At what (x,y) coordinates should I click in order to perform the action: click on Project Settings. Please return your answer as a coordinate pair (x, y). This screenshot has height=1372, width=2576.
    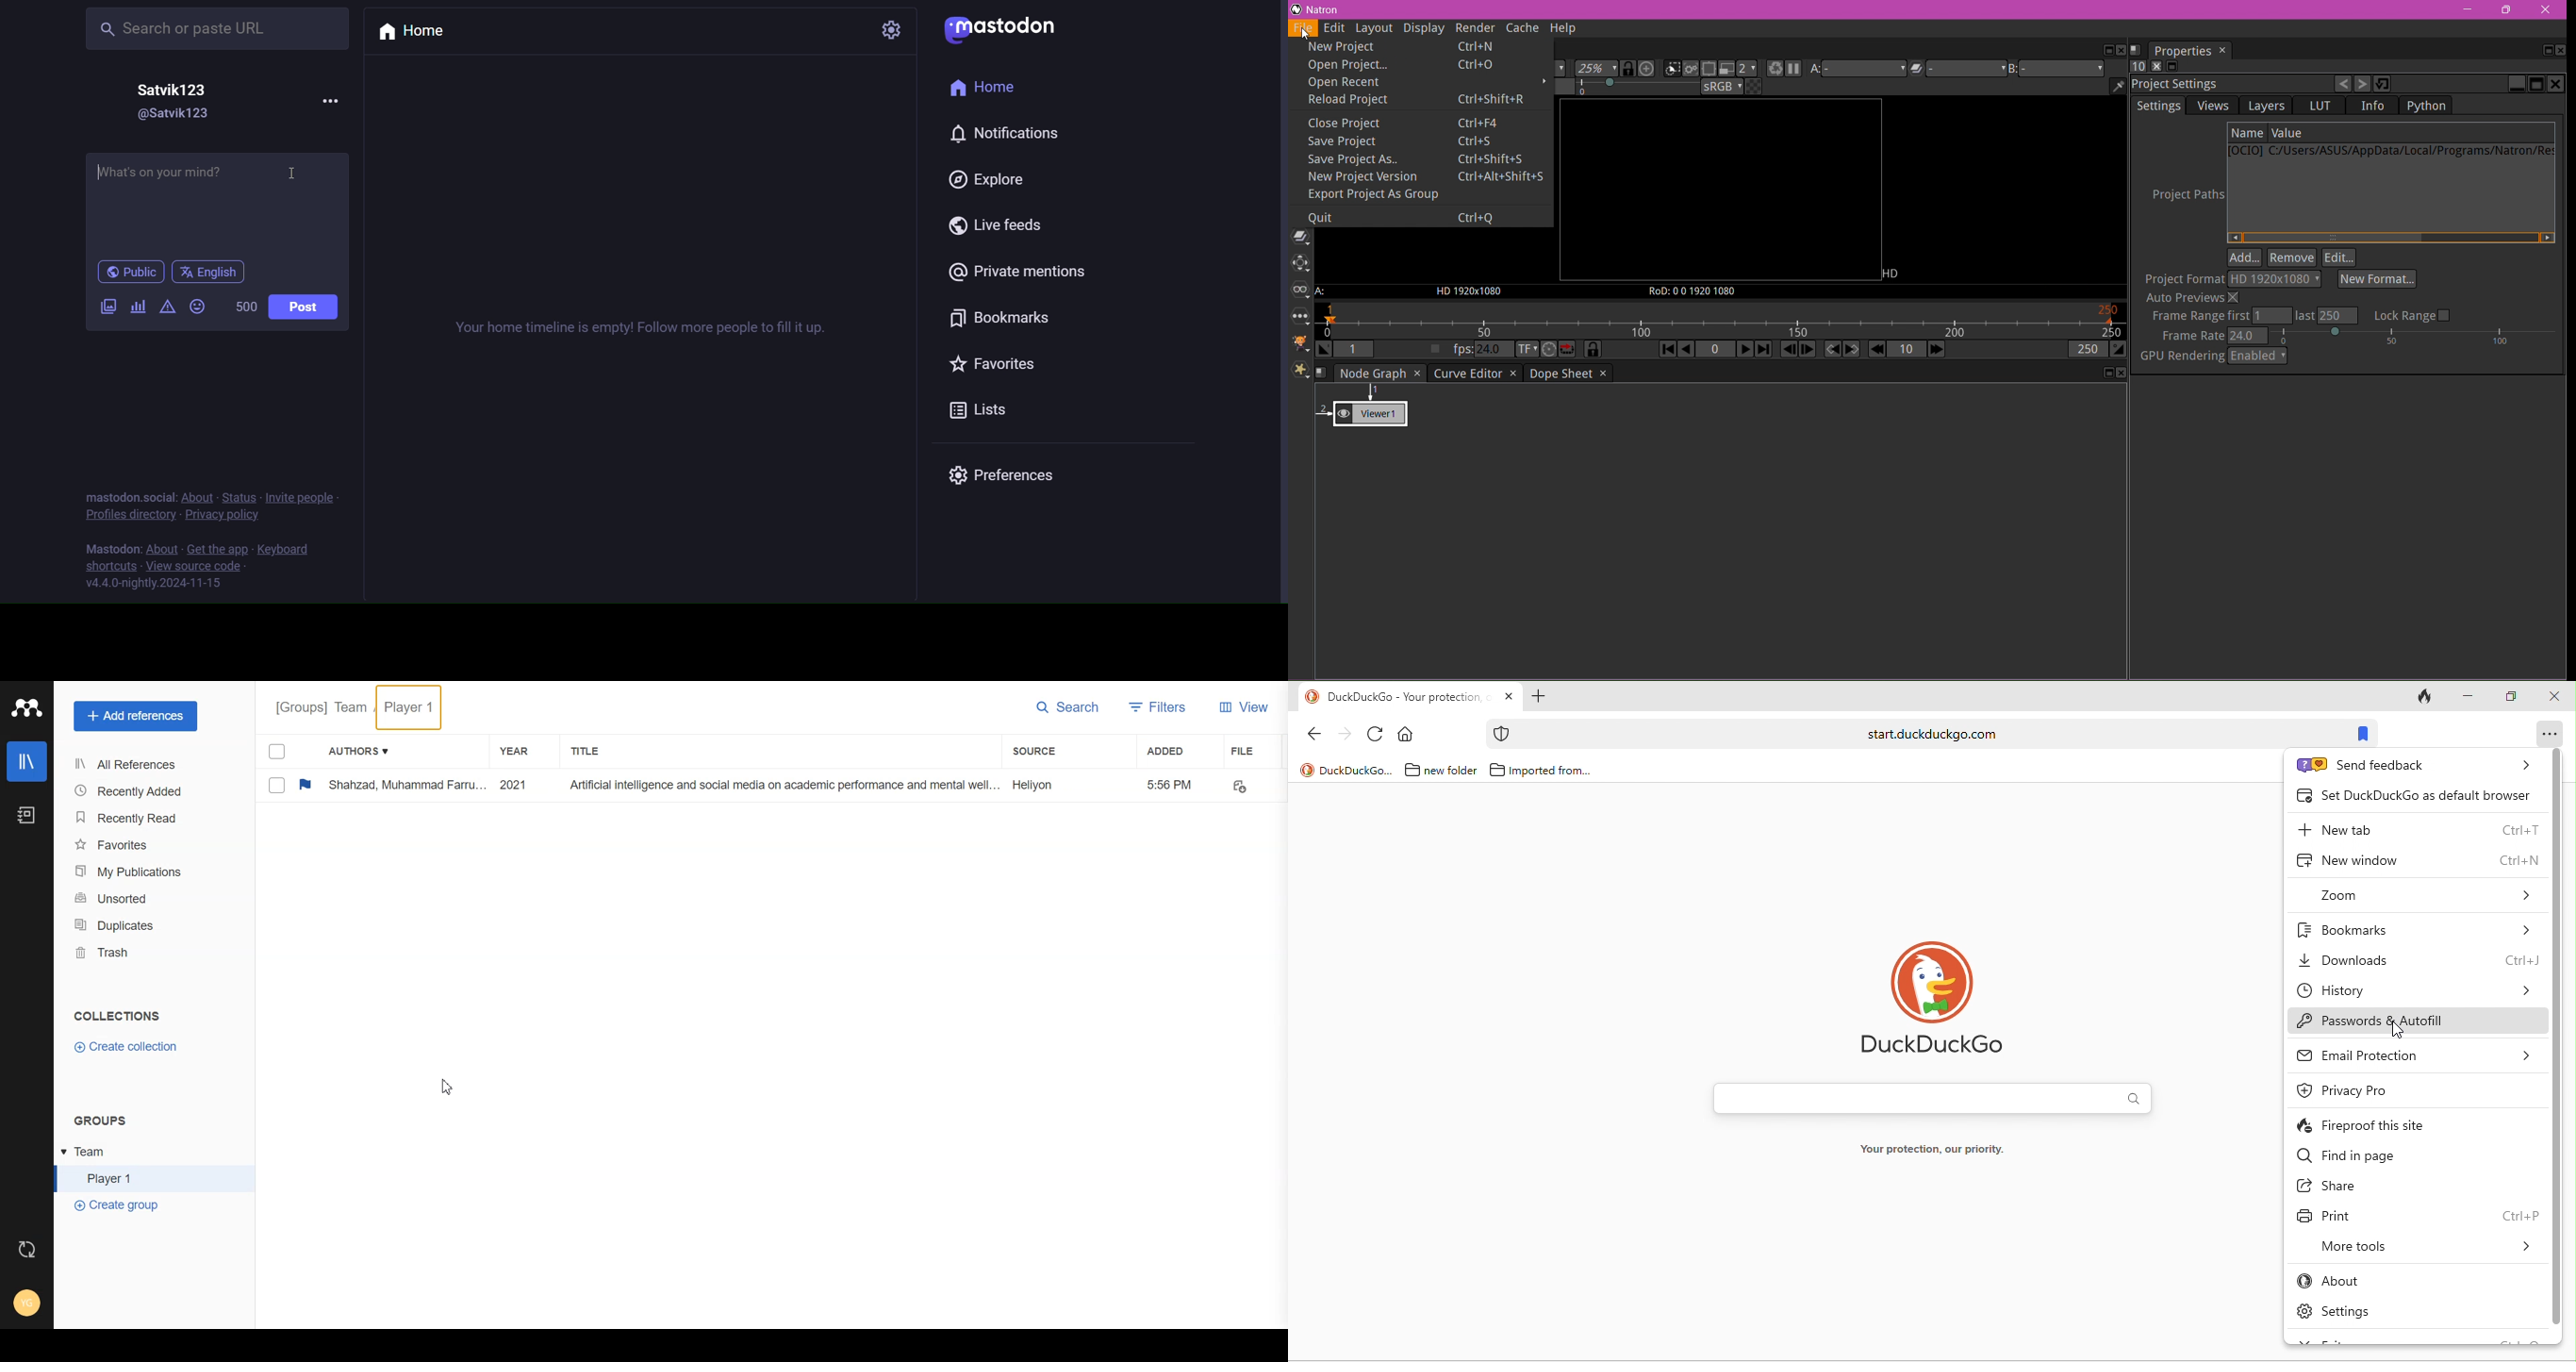
    Looking at the image, I should click on (2179, 85).